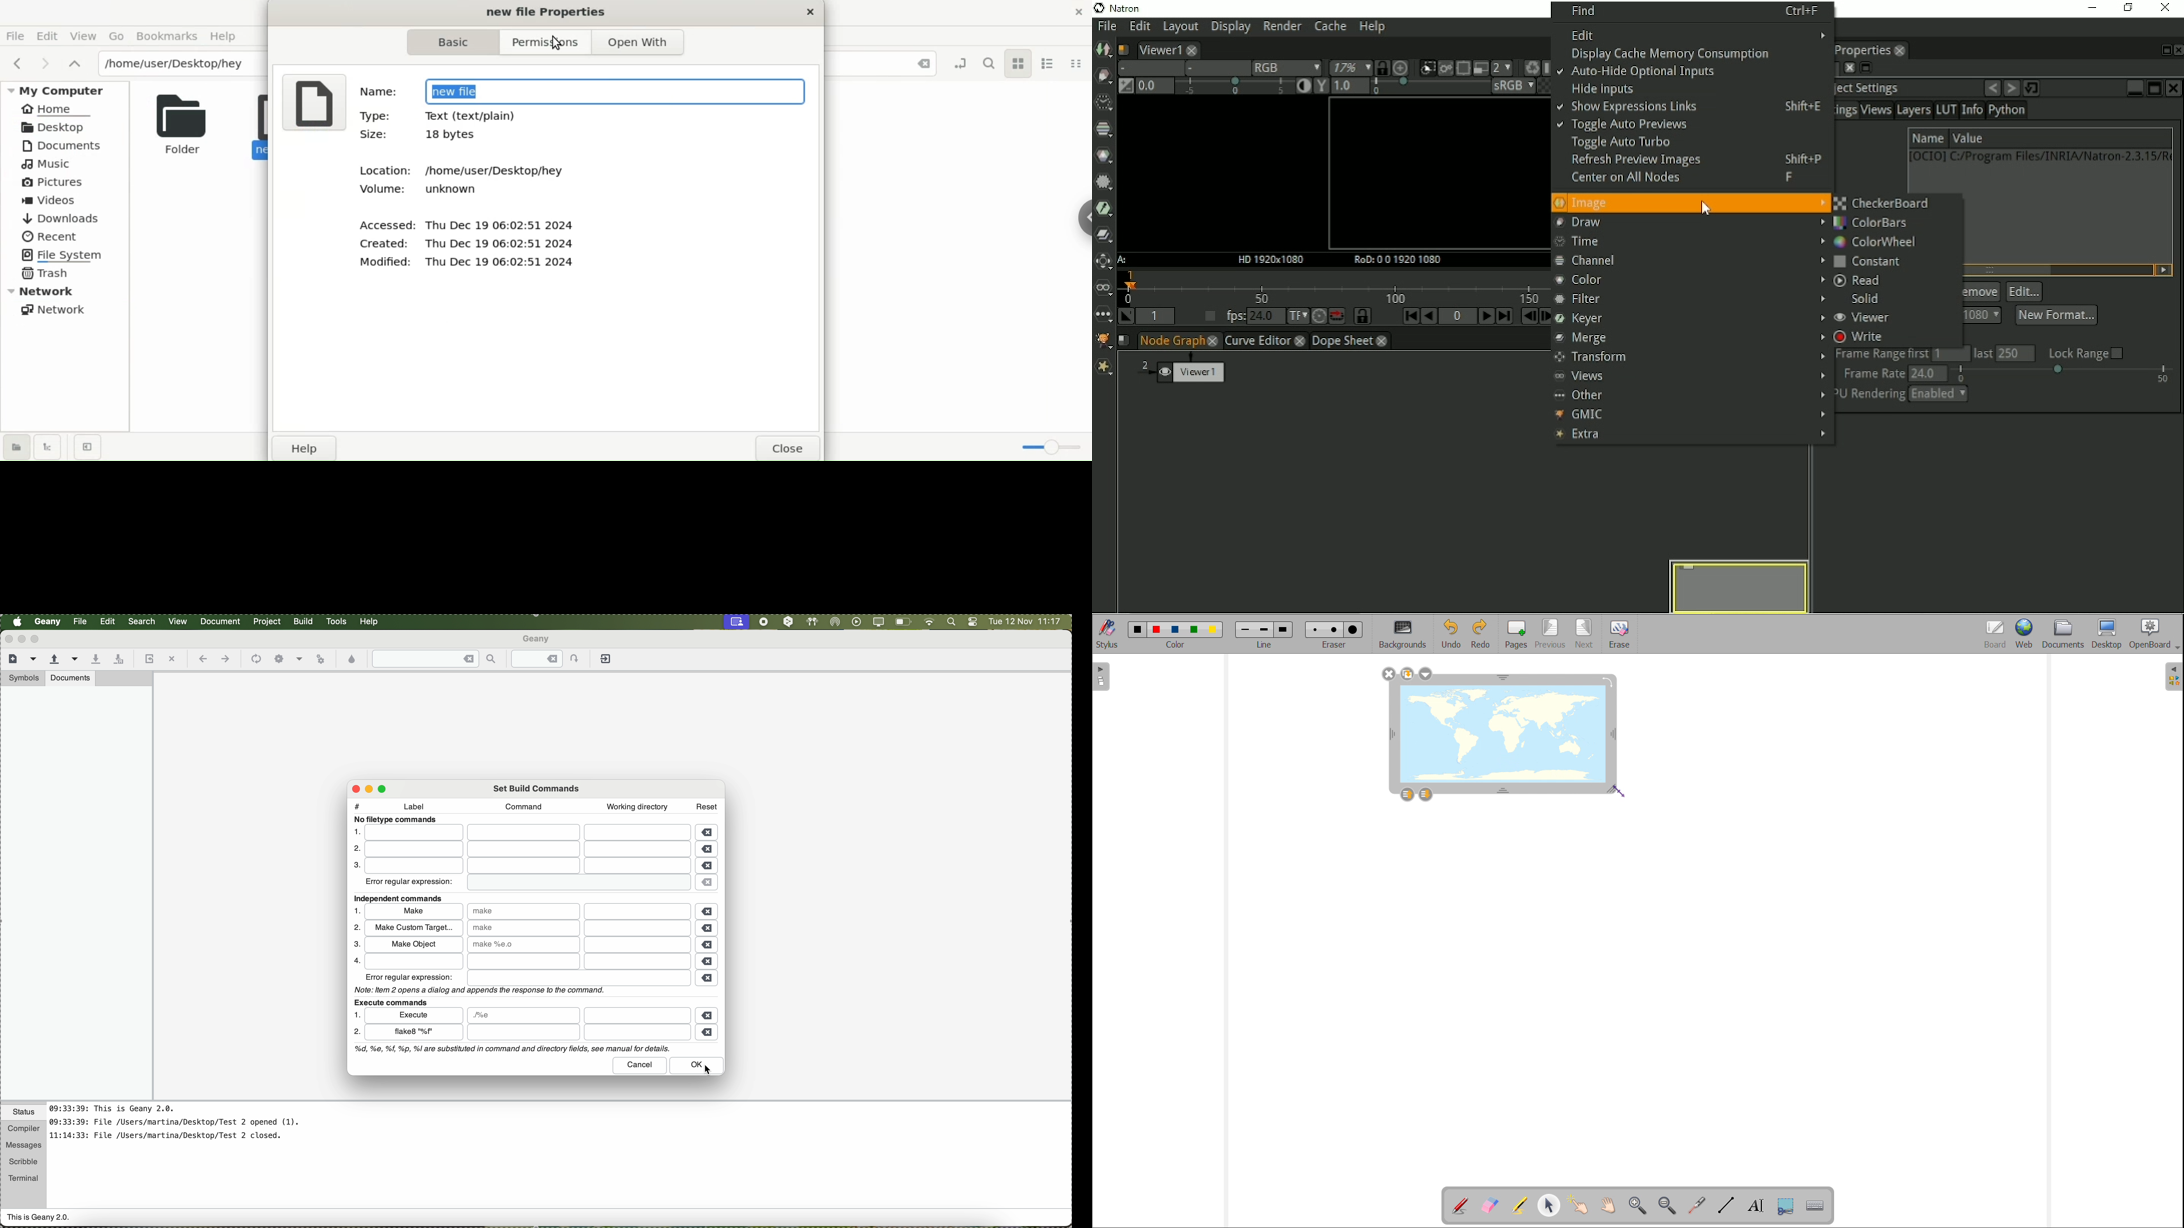 This screenshot has width=2184, height=1232. Describe the element at coordinates (638, 928) in the screenshot. I see `file` at that location.